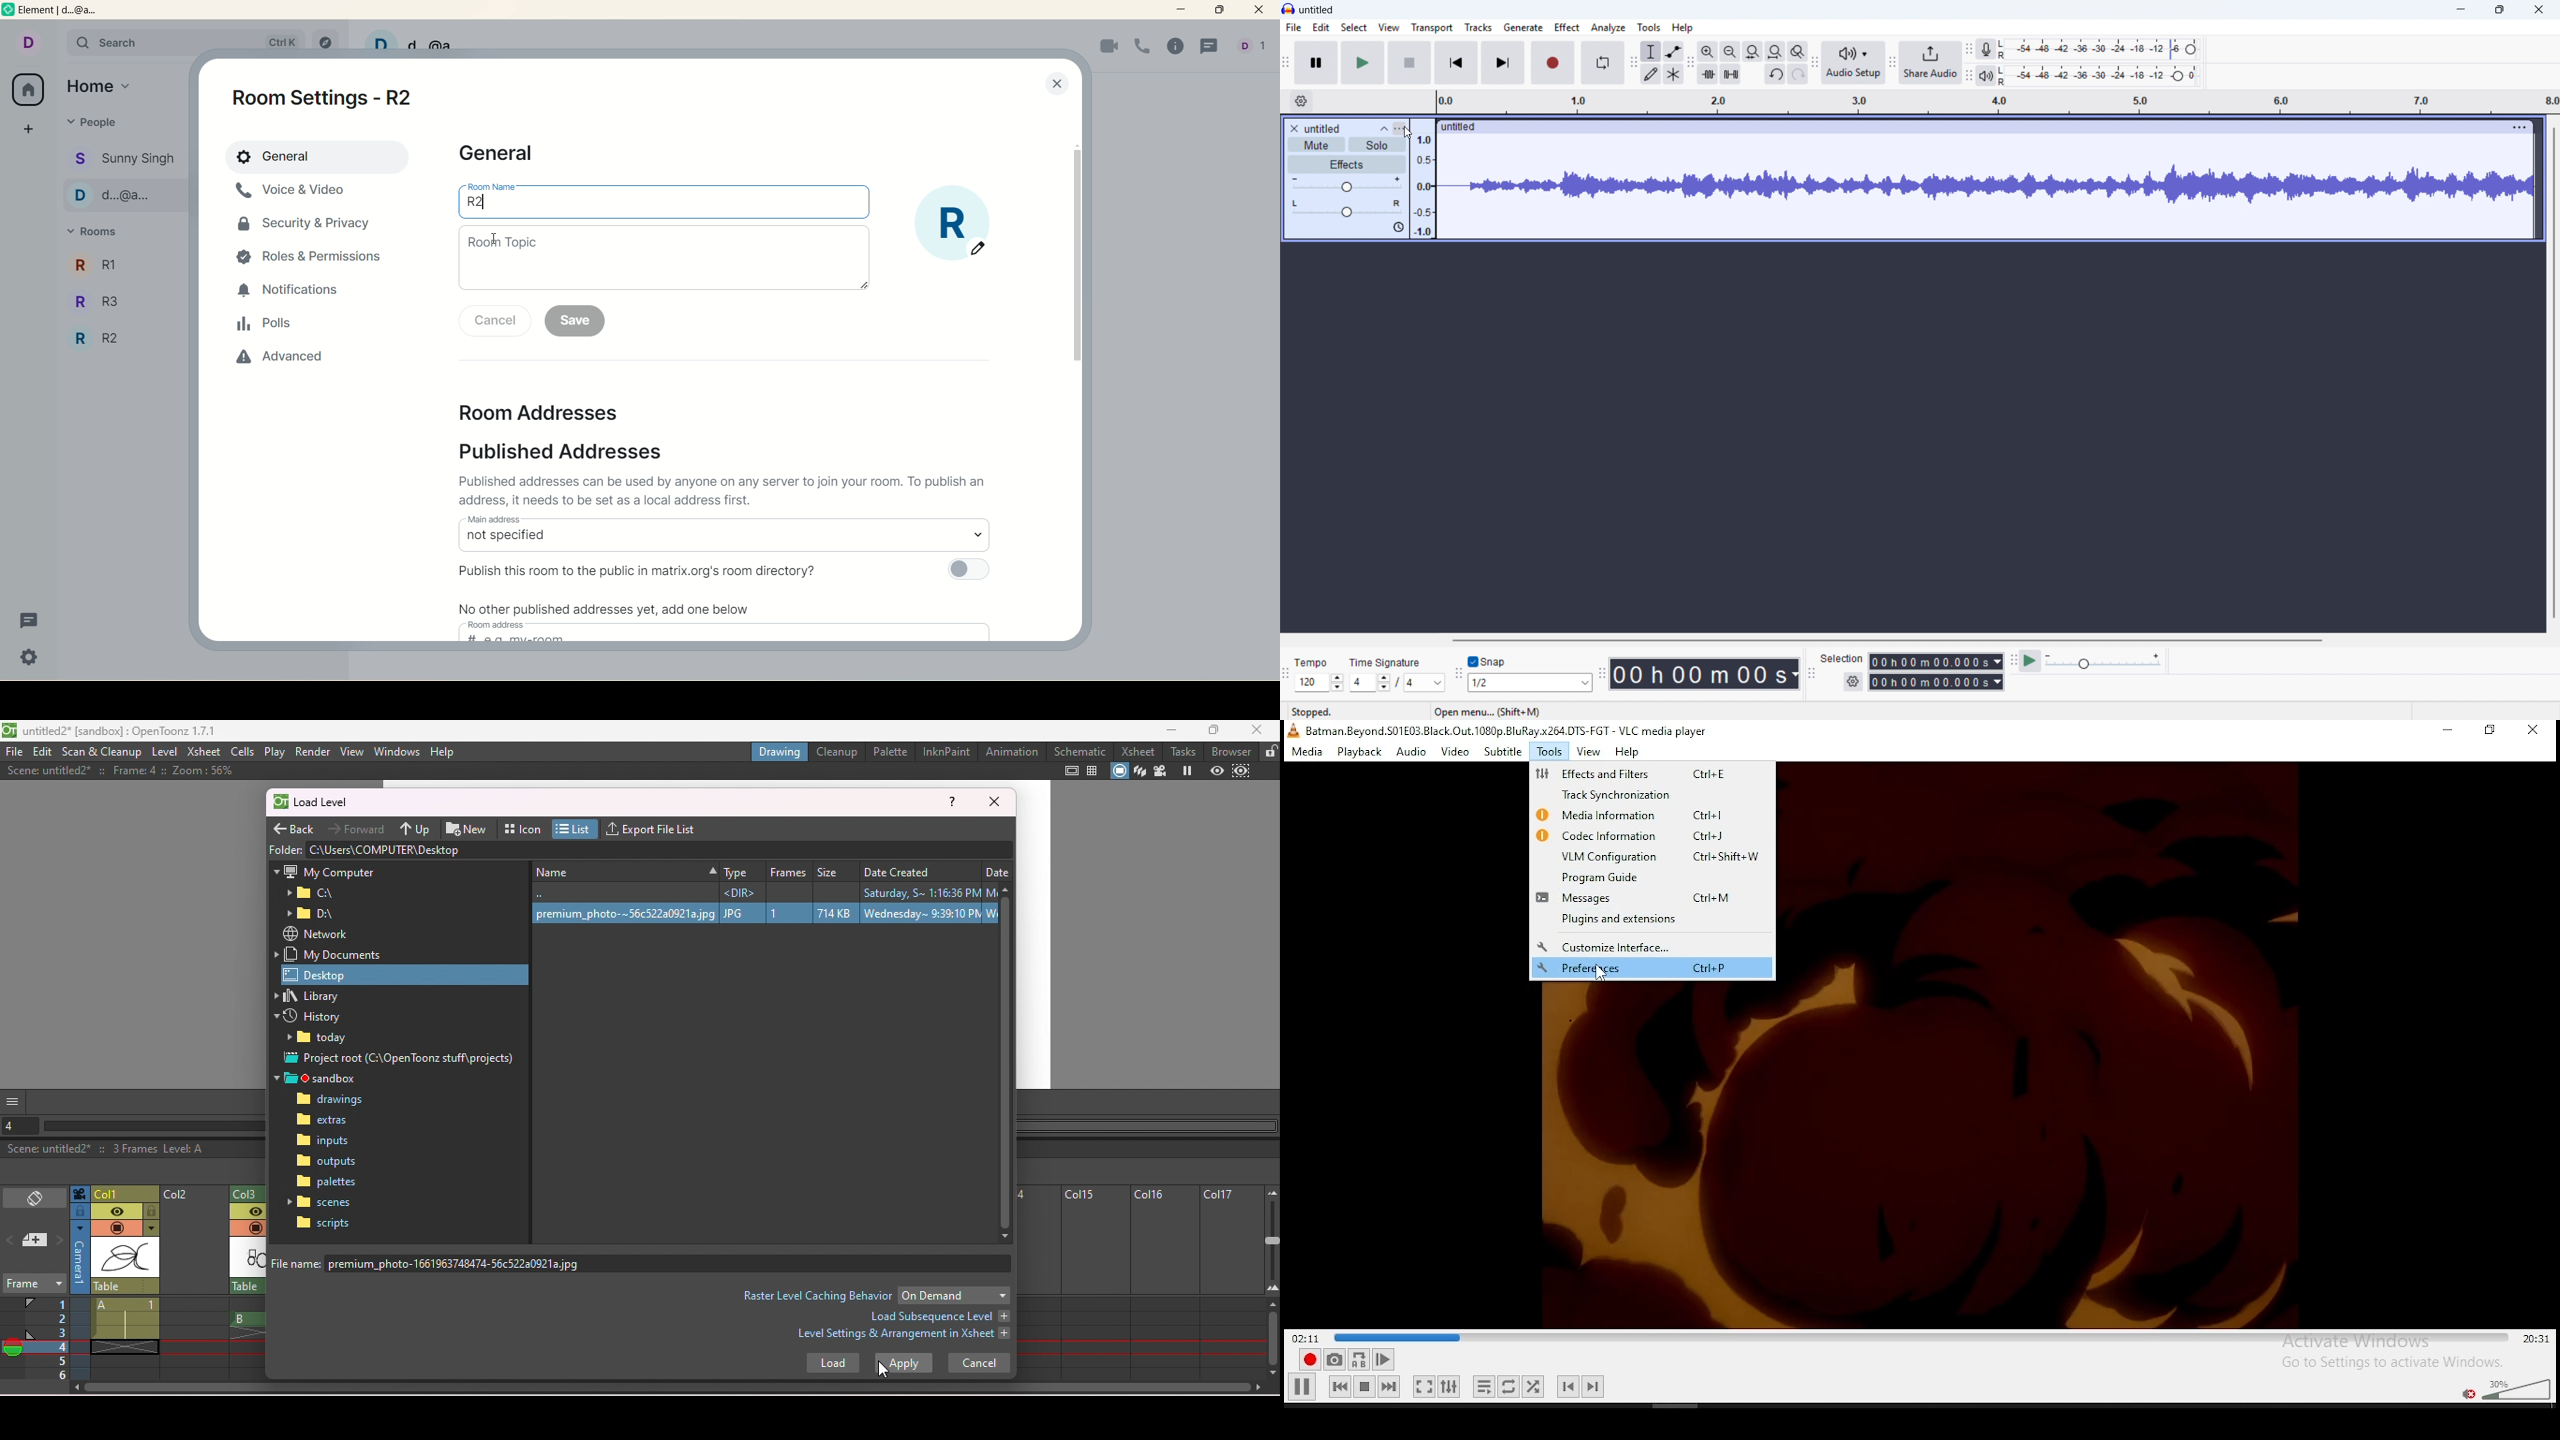 This screenshot has width=2576, height=1456. I want to click on Collapse , so click(1383, 128).